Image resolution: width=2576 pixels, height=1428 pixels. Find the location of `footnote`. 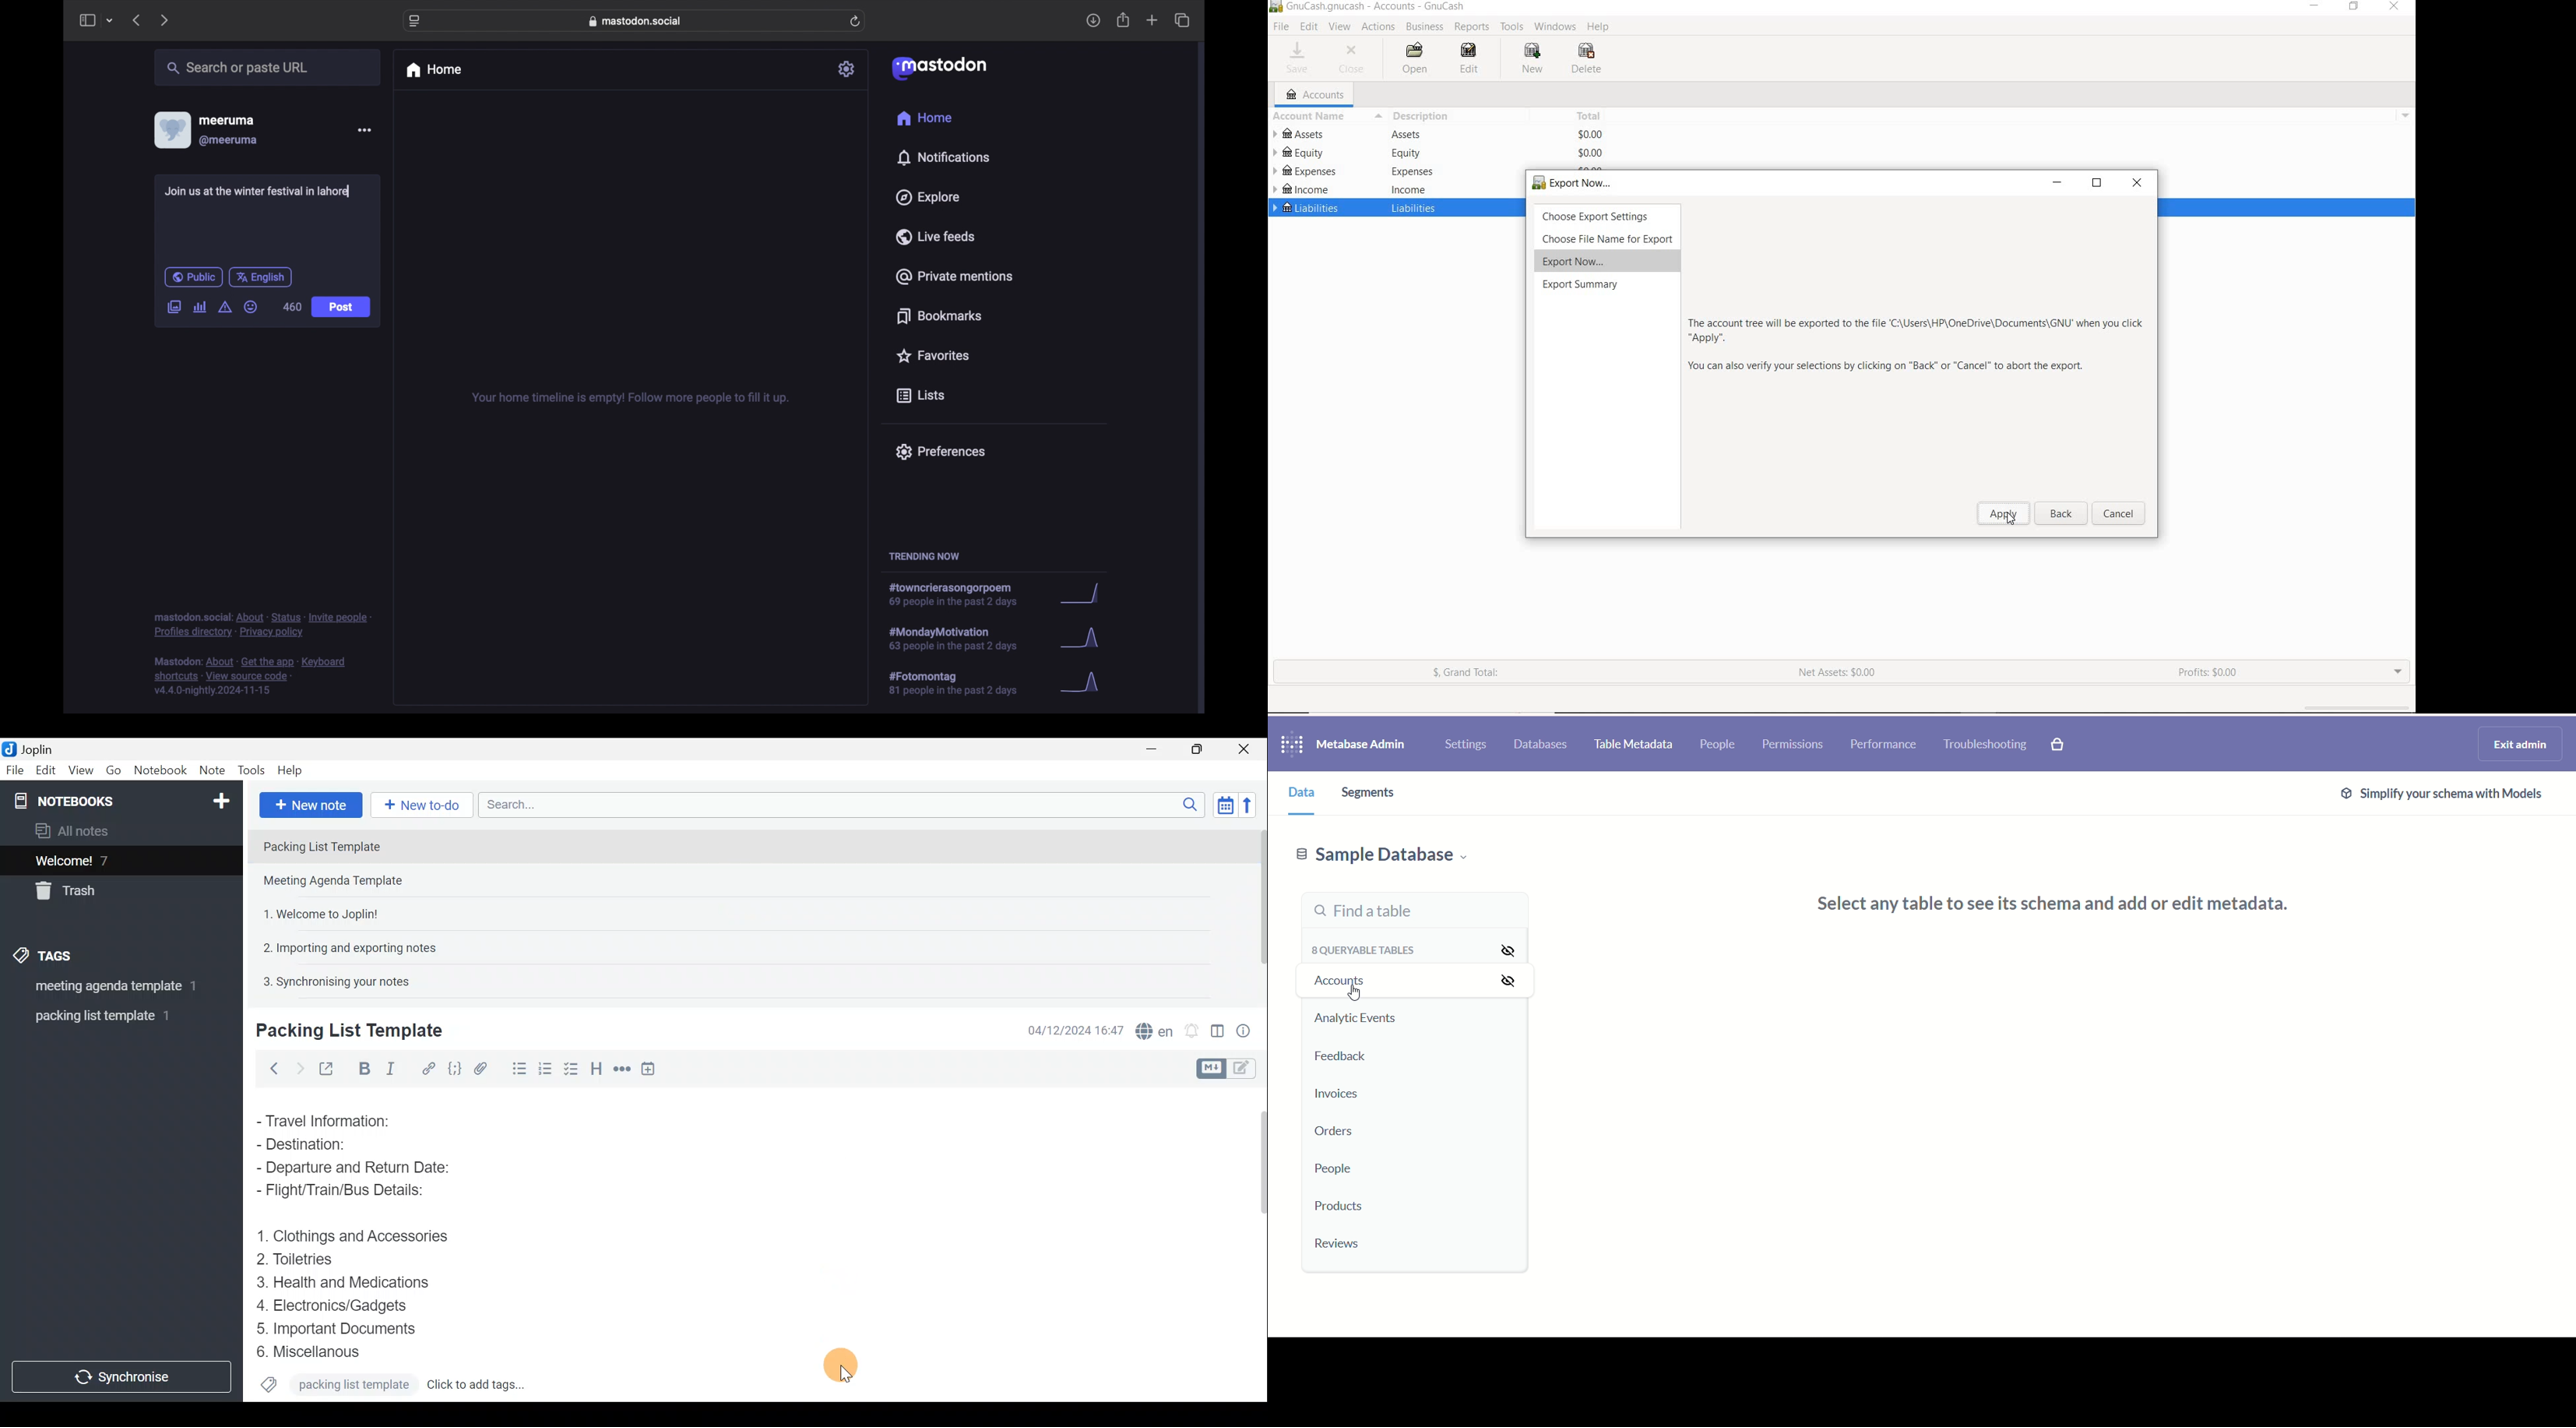

footnote is located at coordinates (252, 677).